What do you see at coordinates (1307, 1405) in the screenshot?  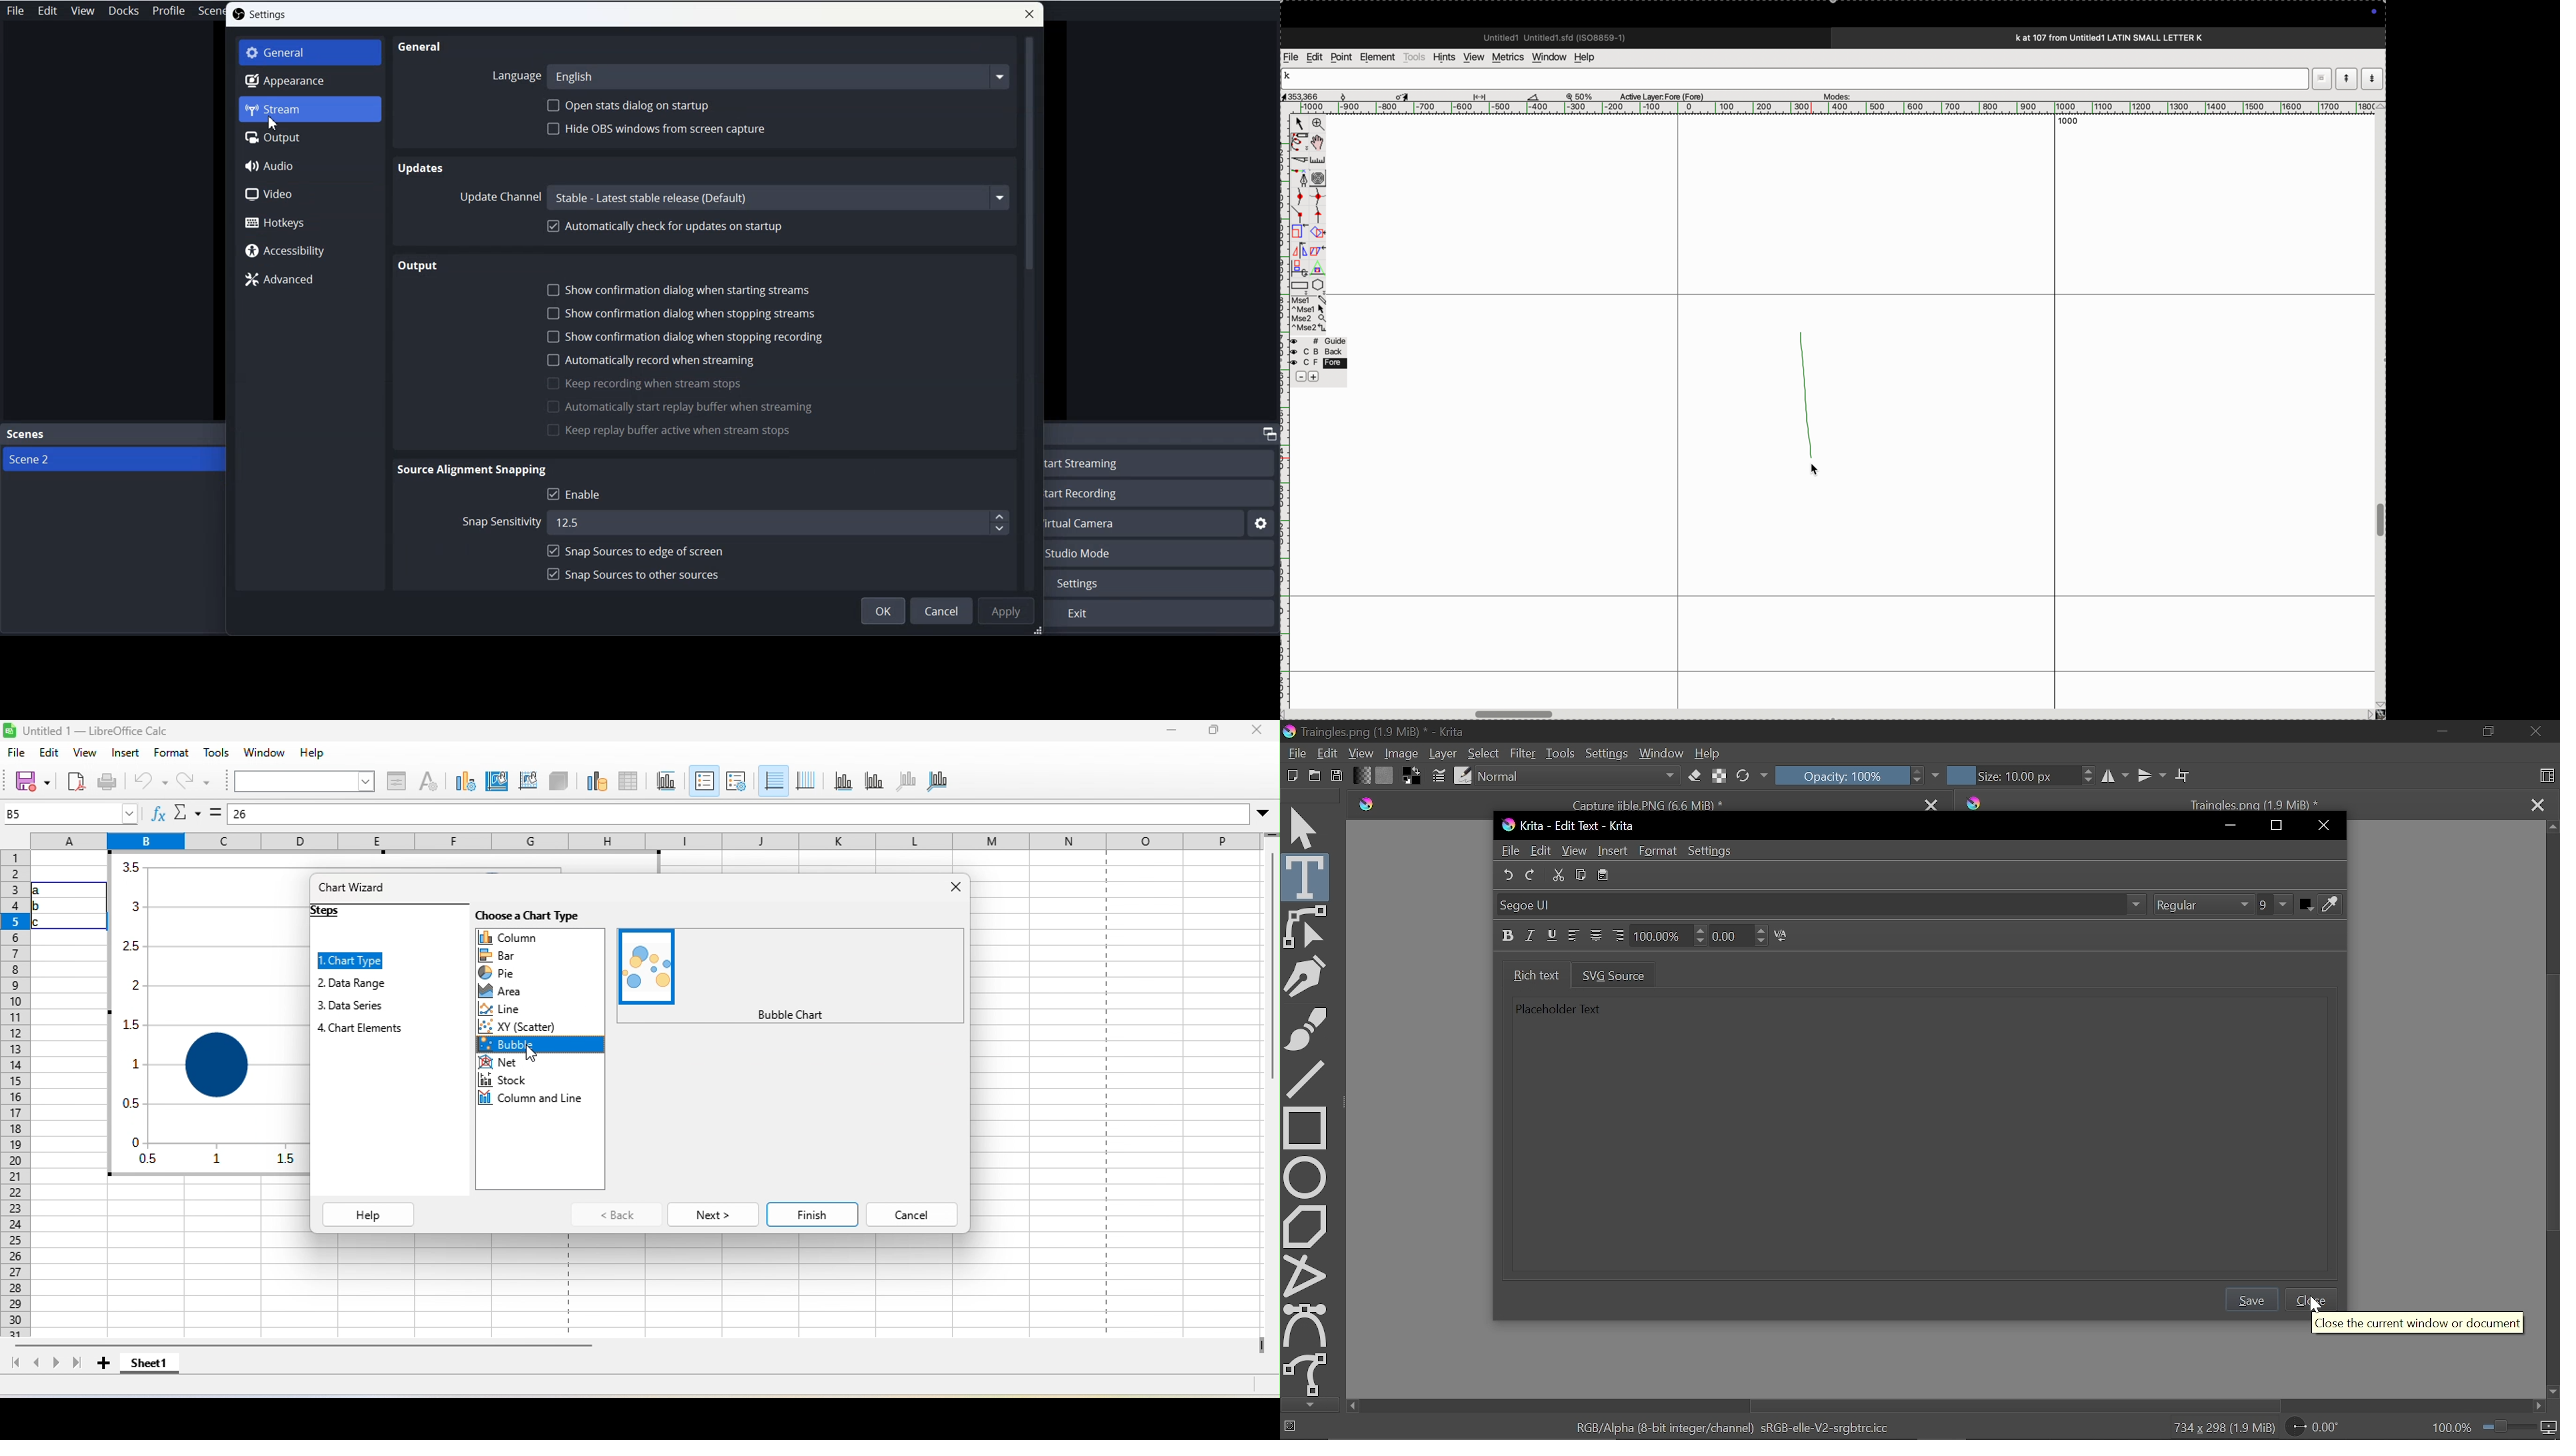 I see `Move down in tools` at bounding box center [1307, 1405].